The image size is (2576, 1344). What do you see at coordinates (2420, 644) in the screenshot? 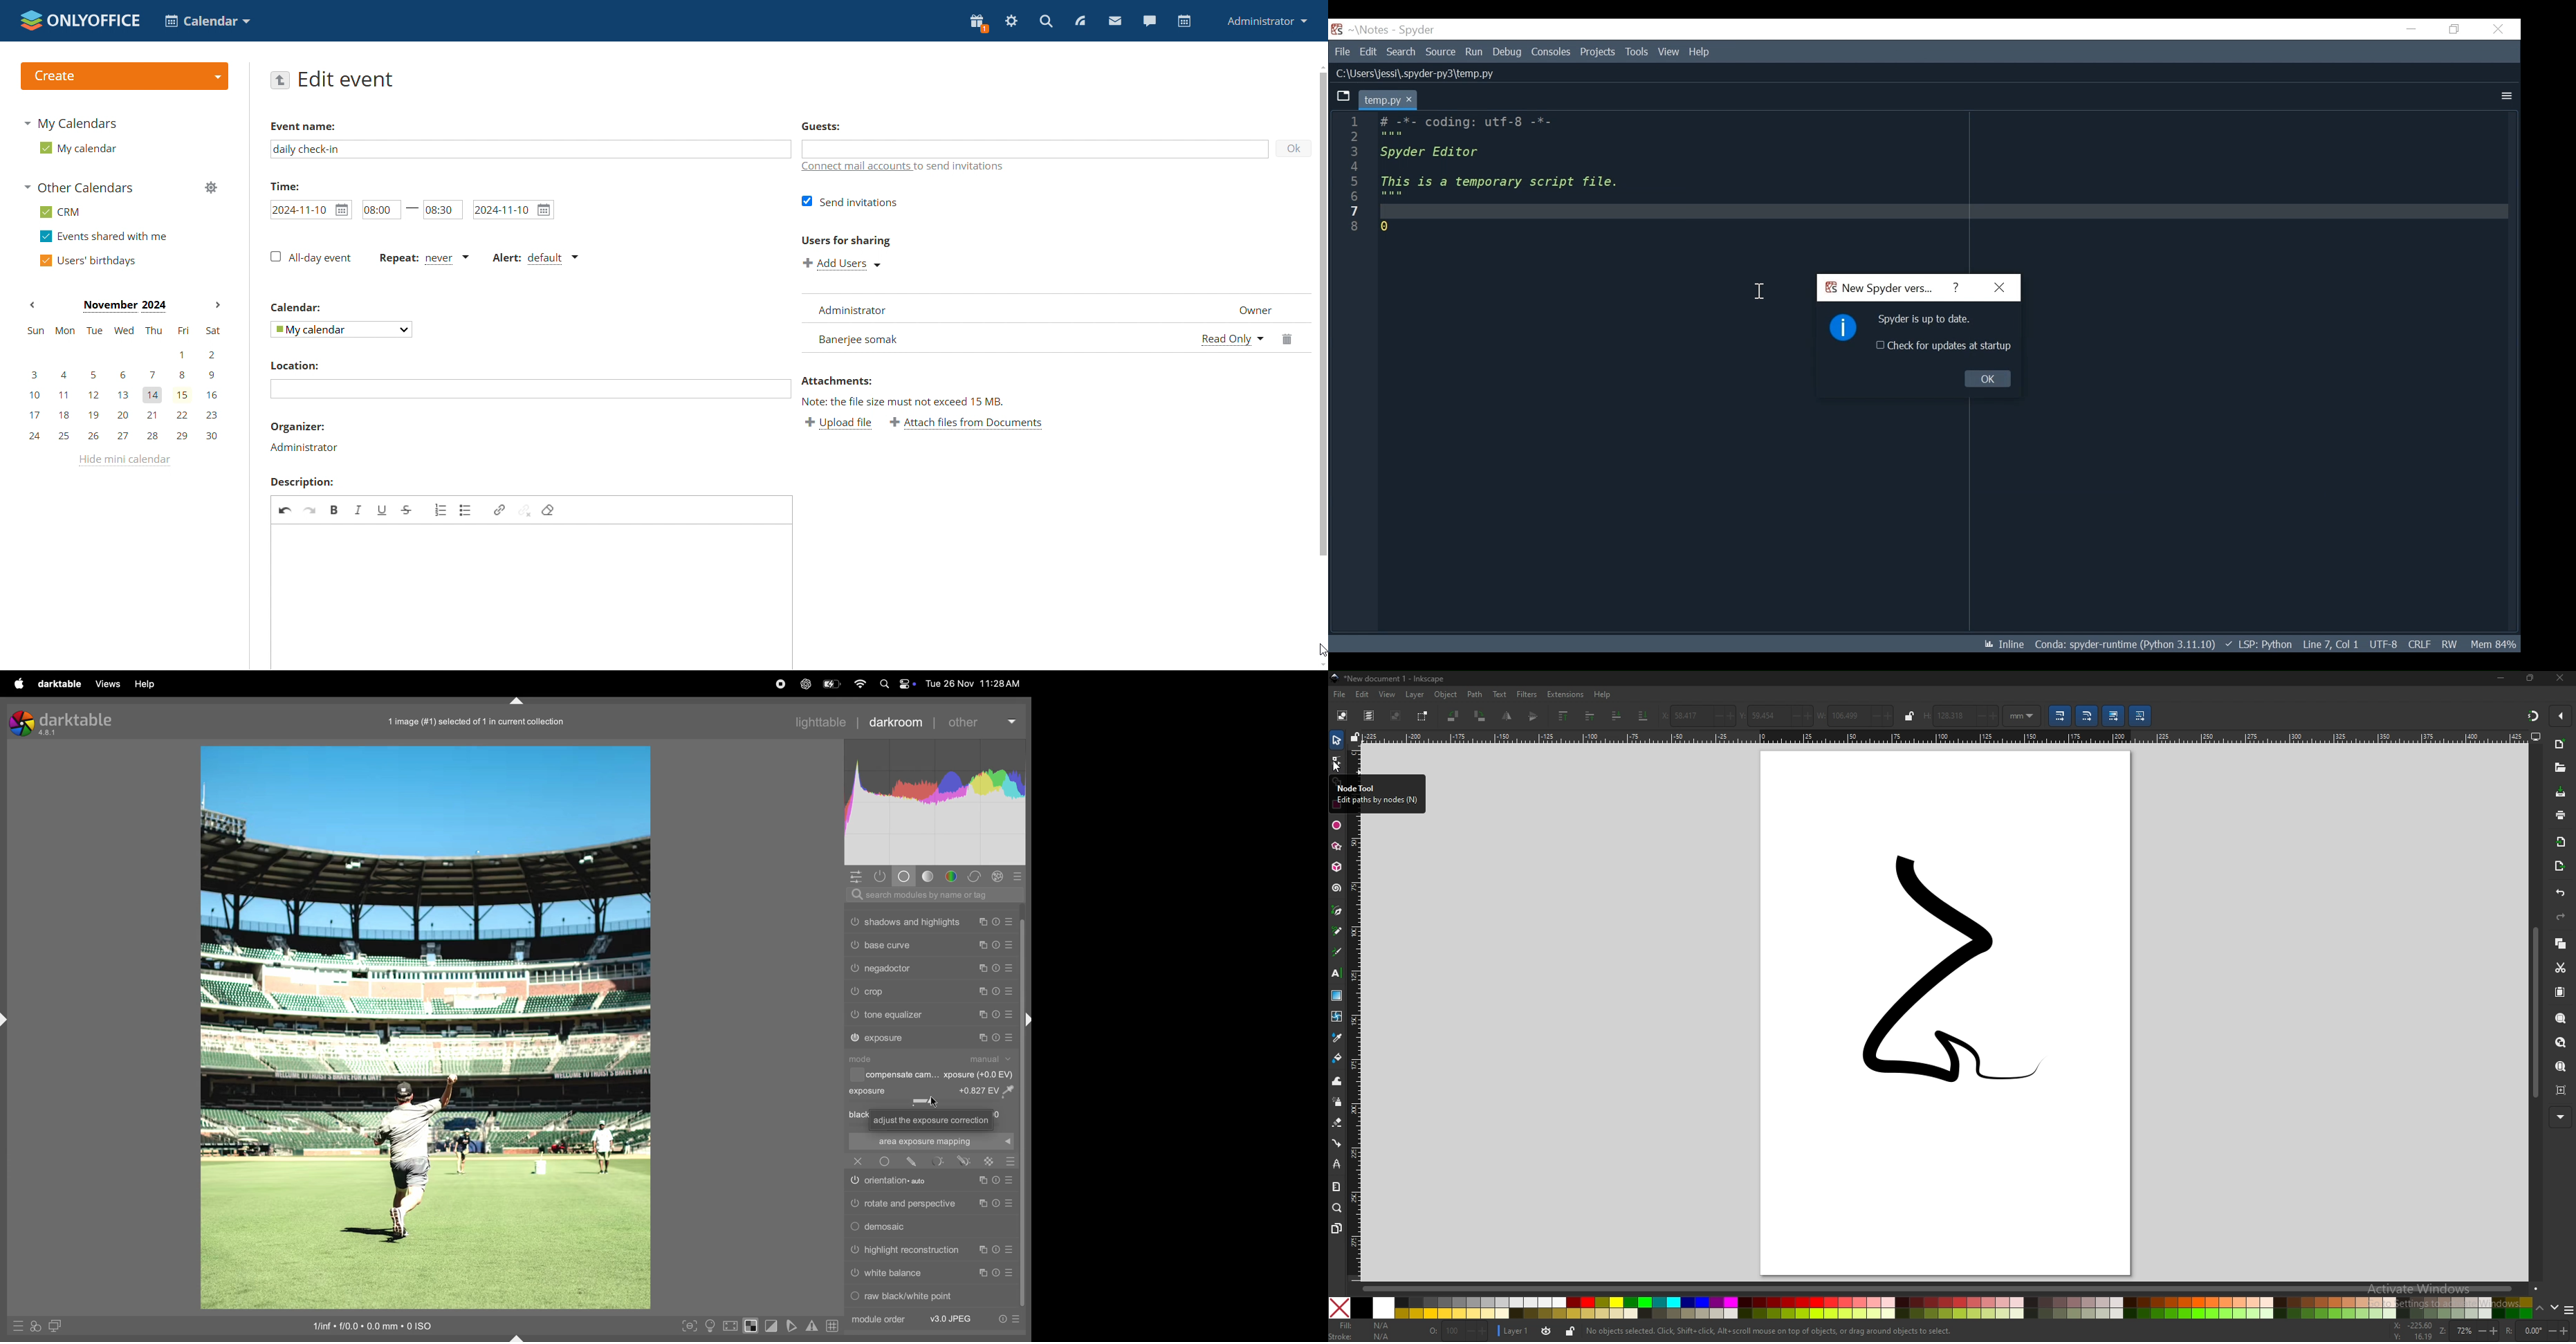
I see `CRLF` at bounding box center [2420, 644].